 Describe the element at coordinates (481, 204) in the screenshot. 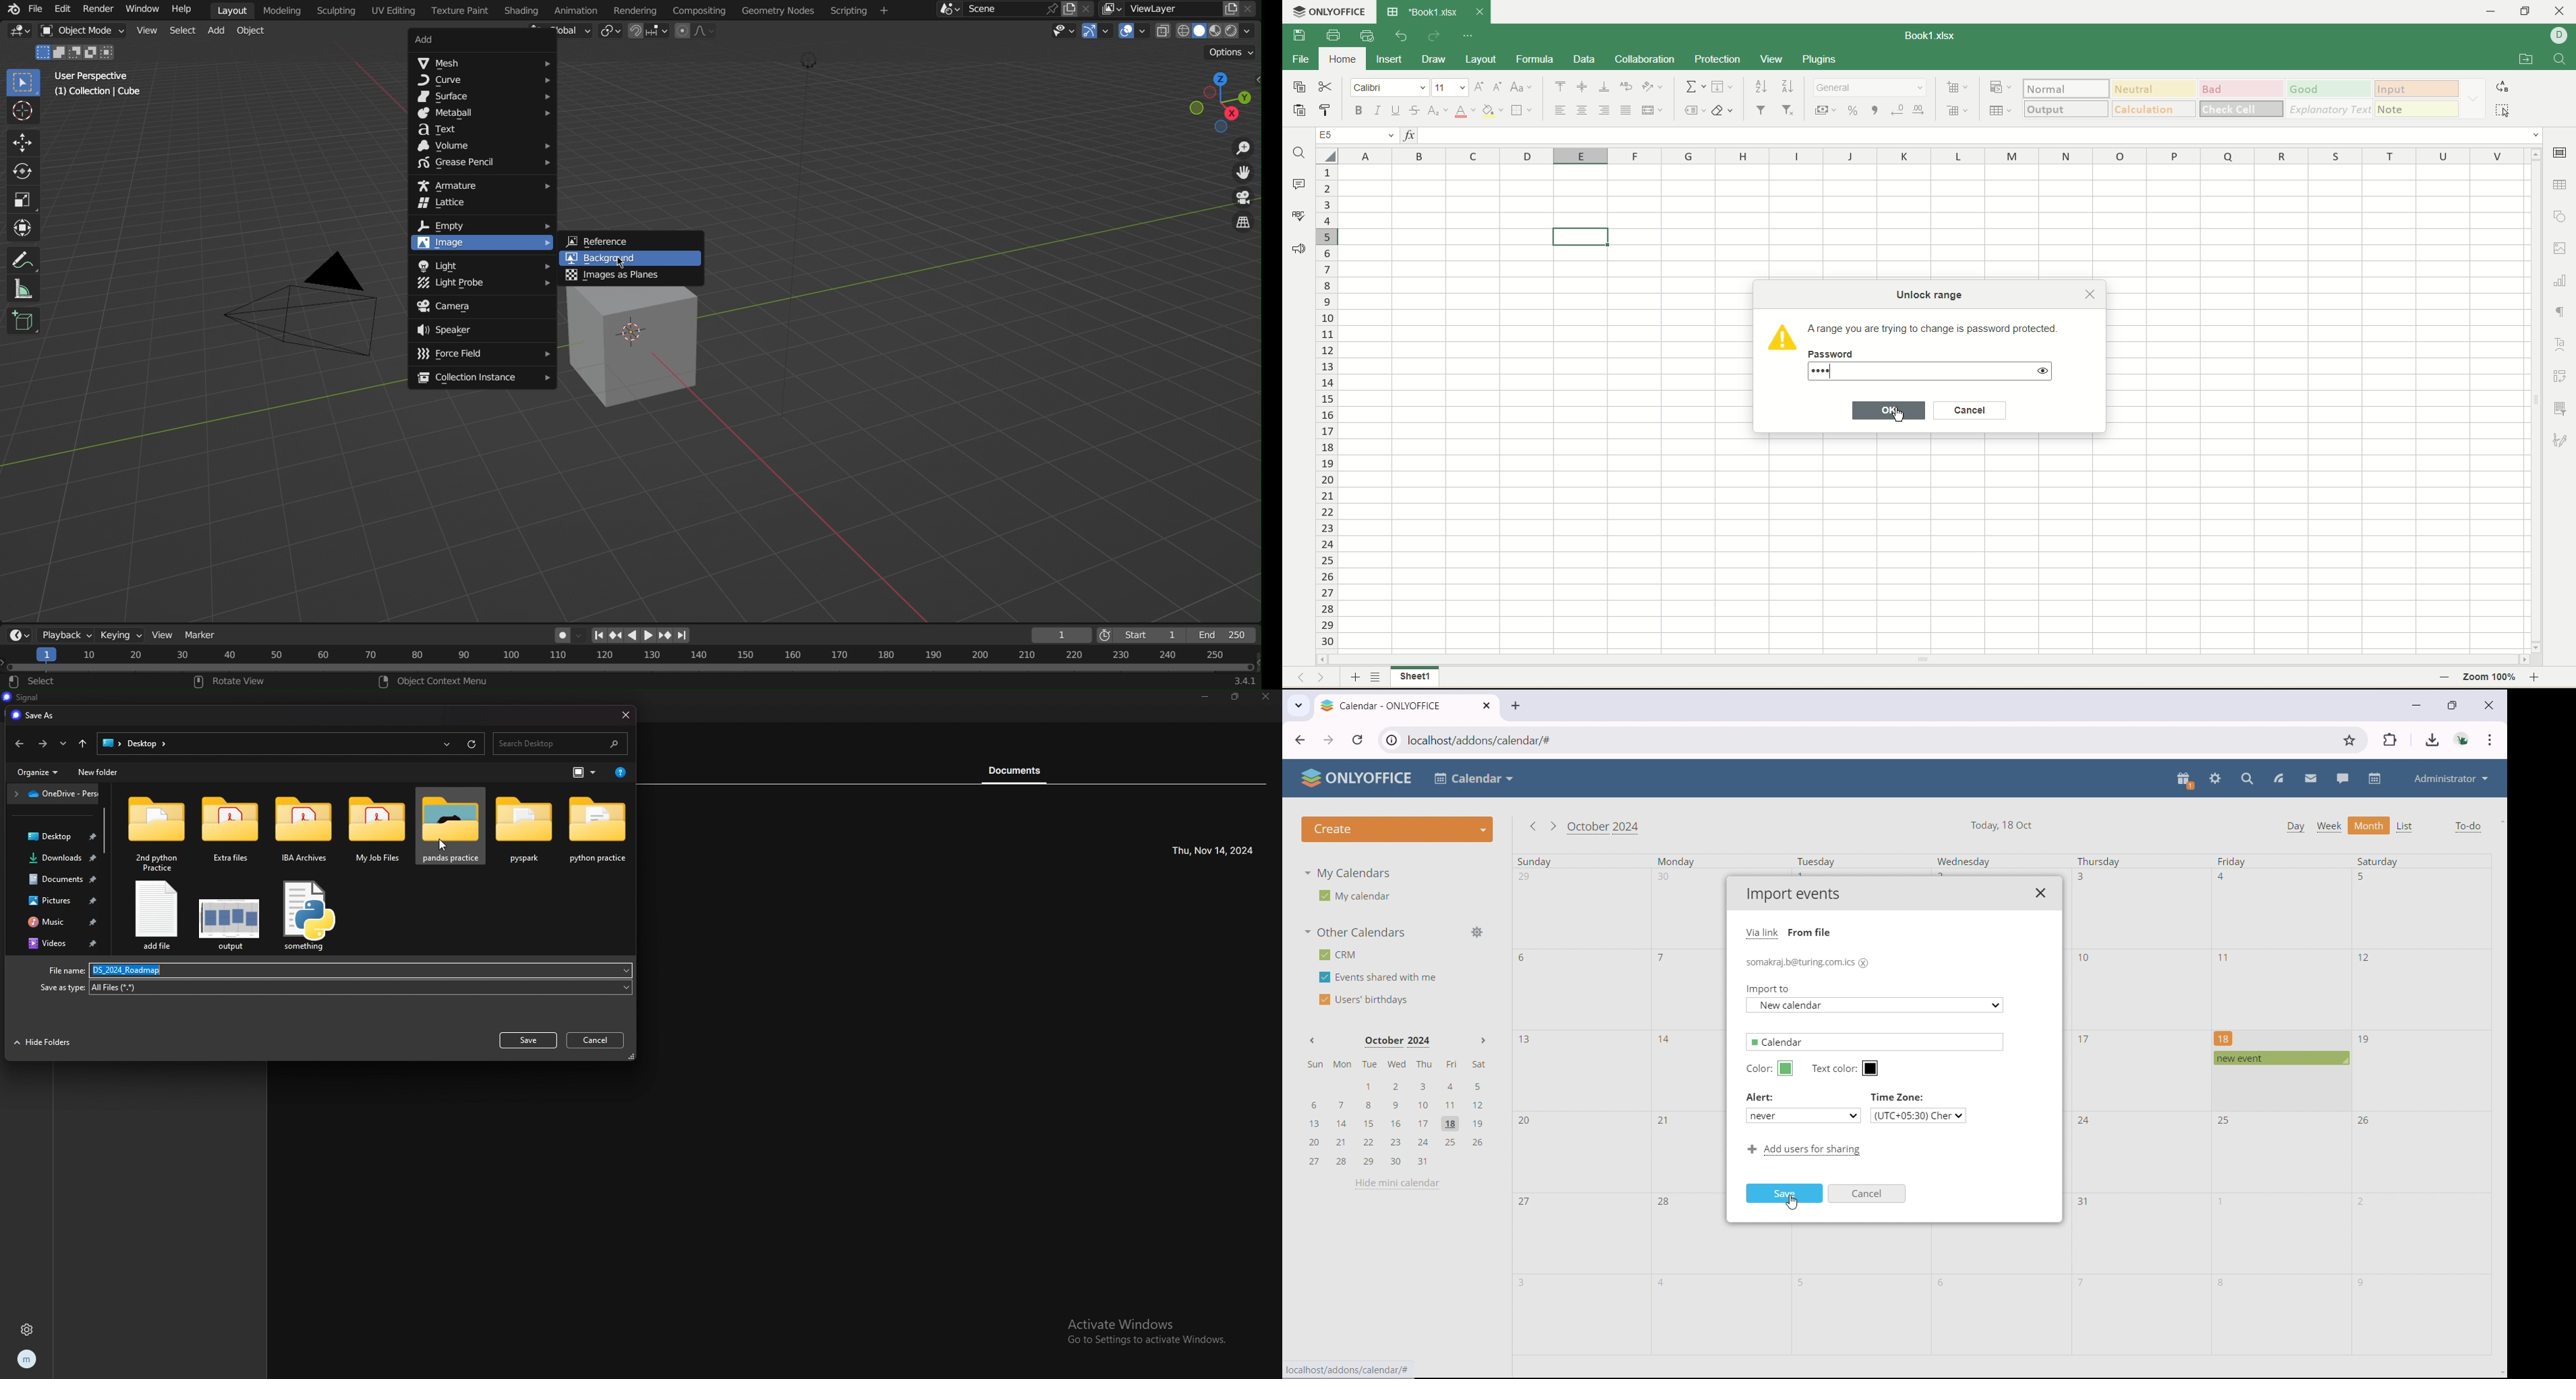

I see `Lattice` at that location.